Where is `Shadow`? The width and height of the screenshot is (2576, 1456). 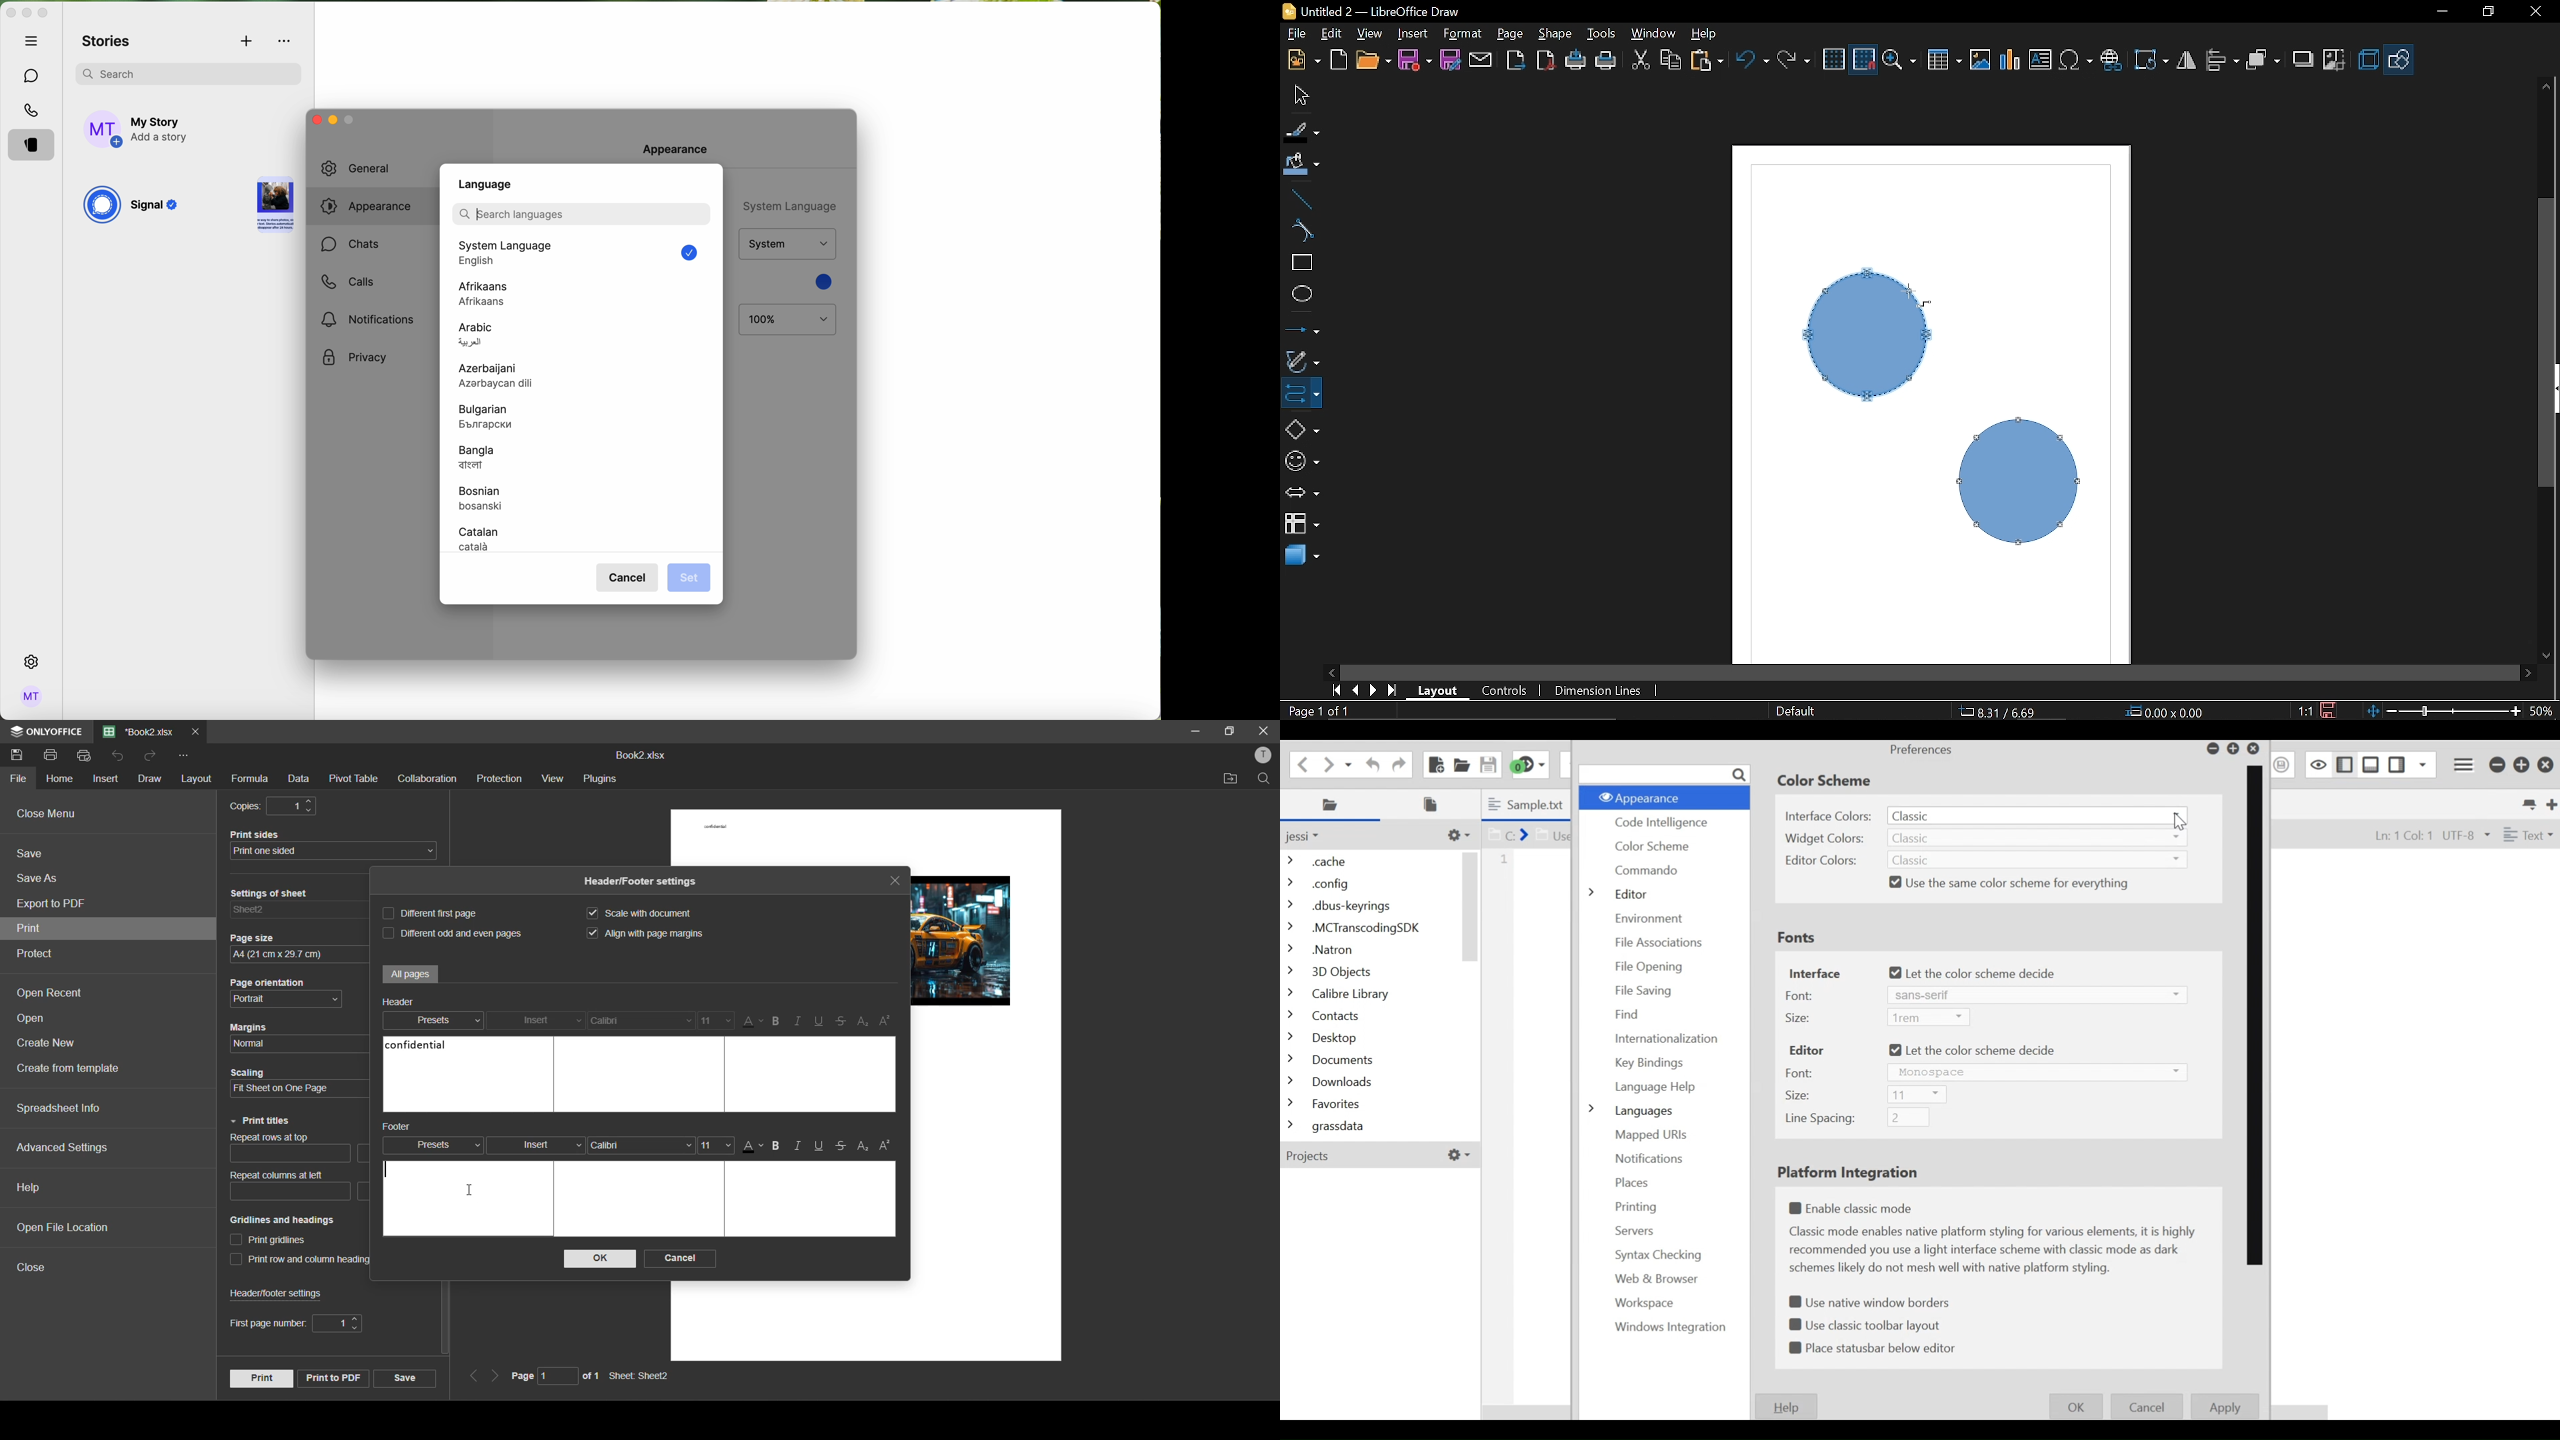
Shadow is located at coordinates (2302, 60).